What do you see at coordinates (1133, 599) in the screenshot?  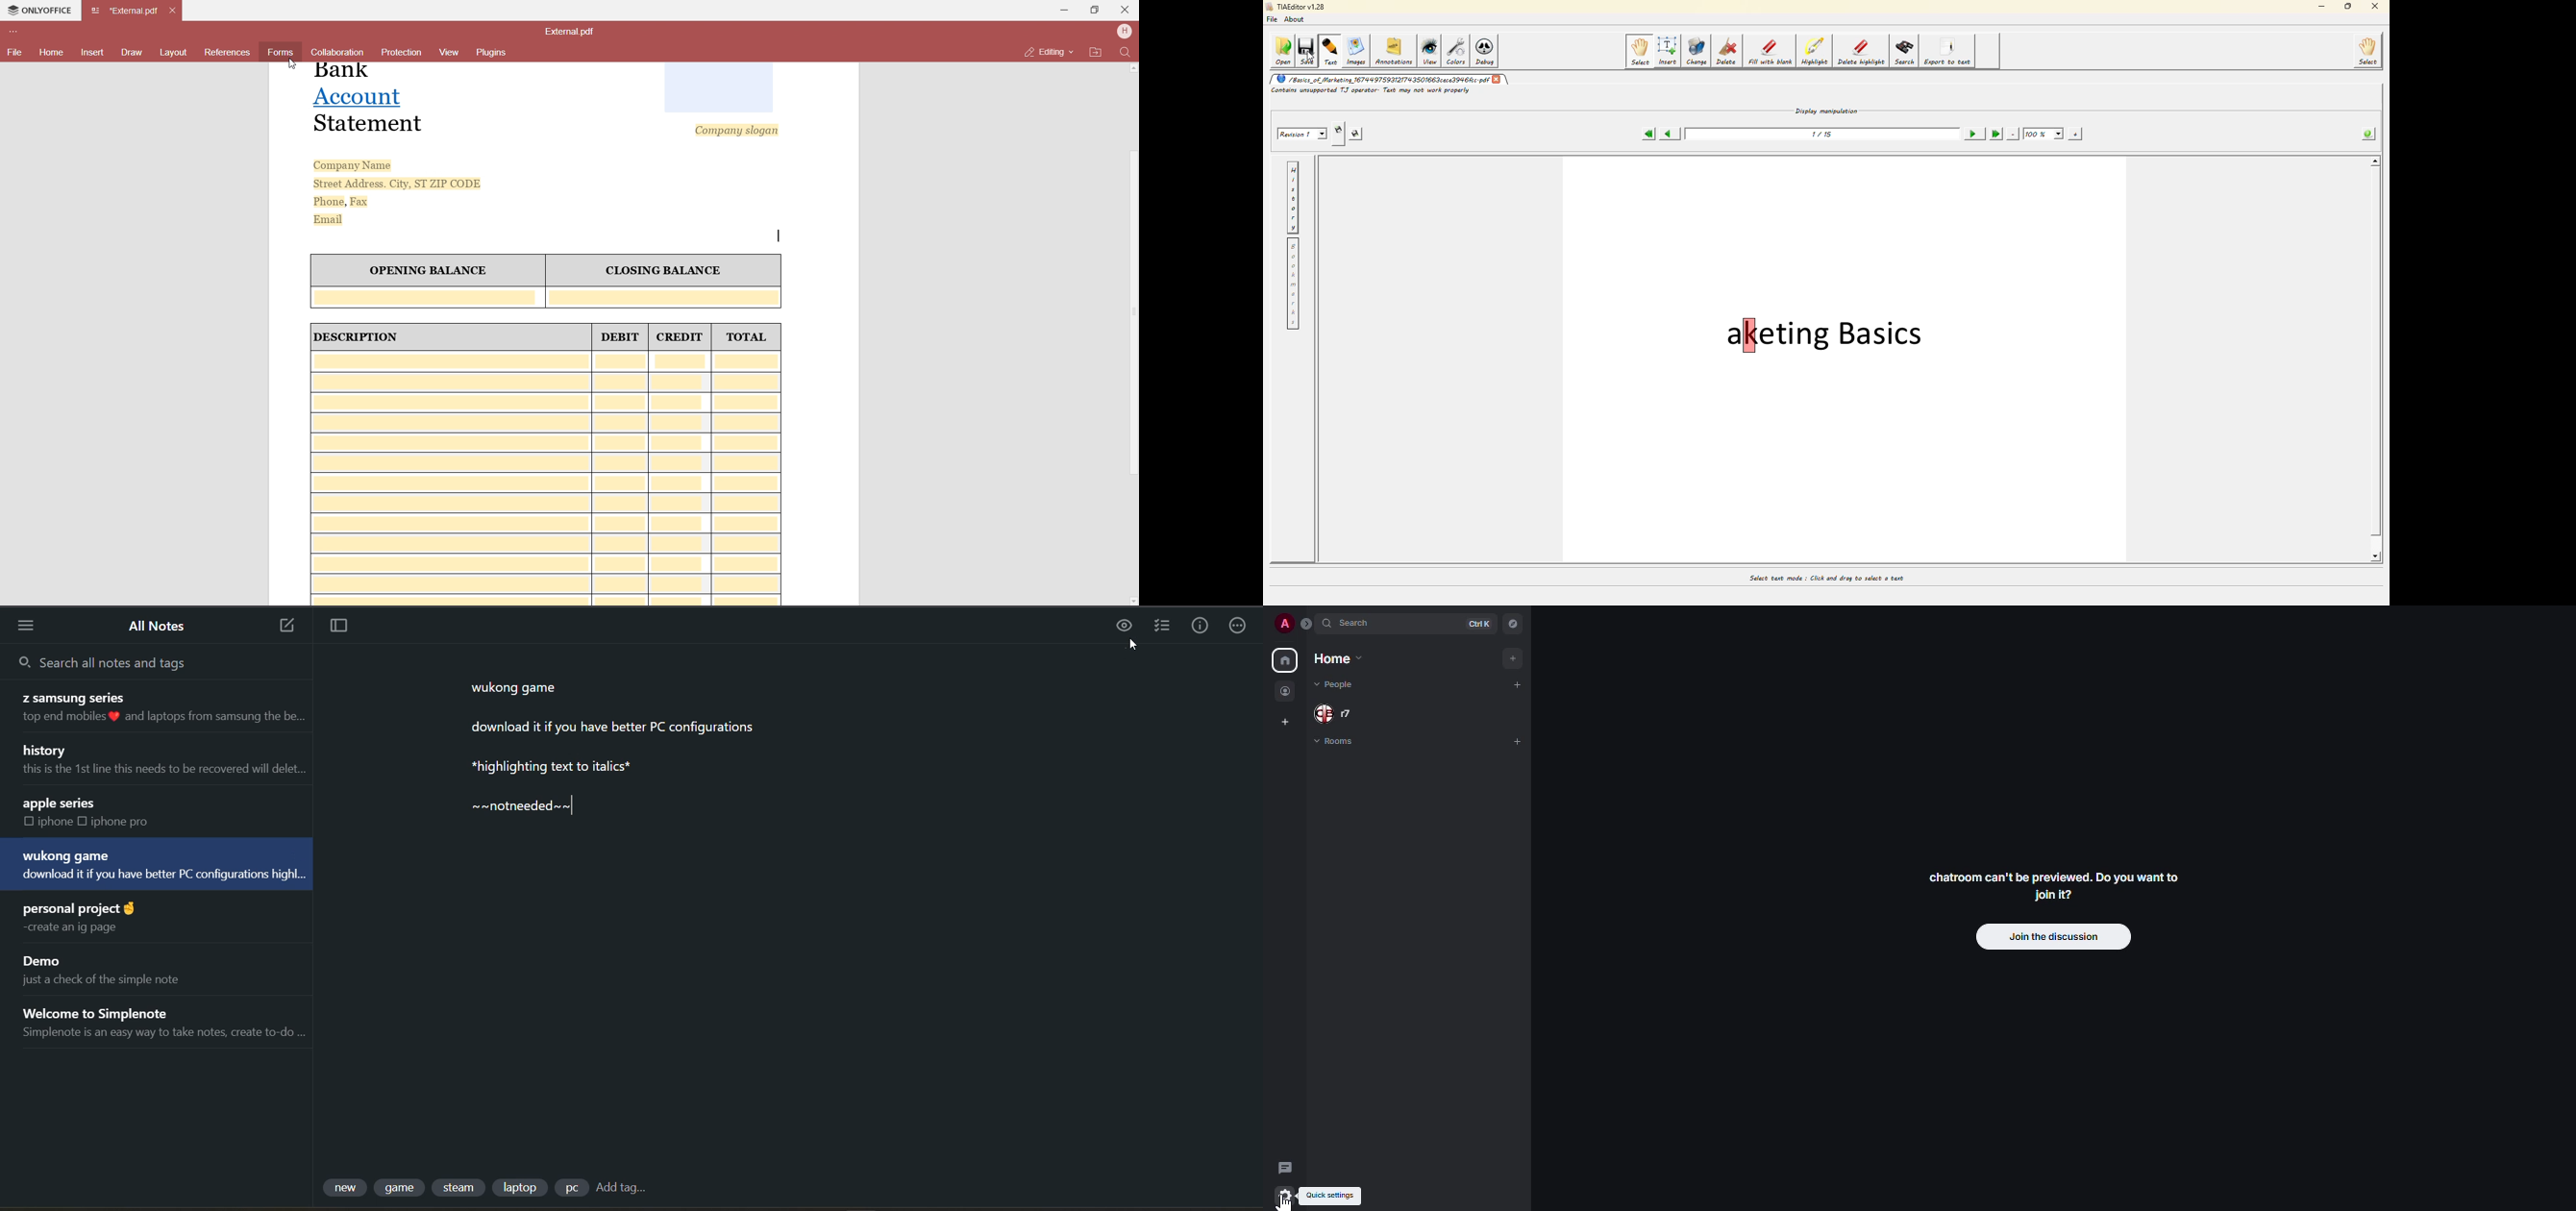 I see `Scroll down` at bounding box center [1133, 599].